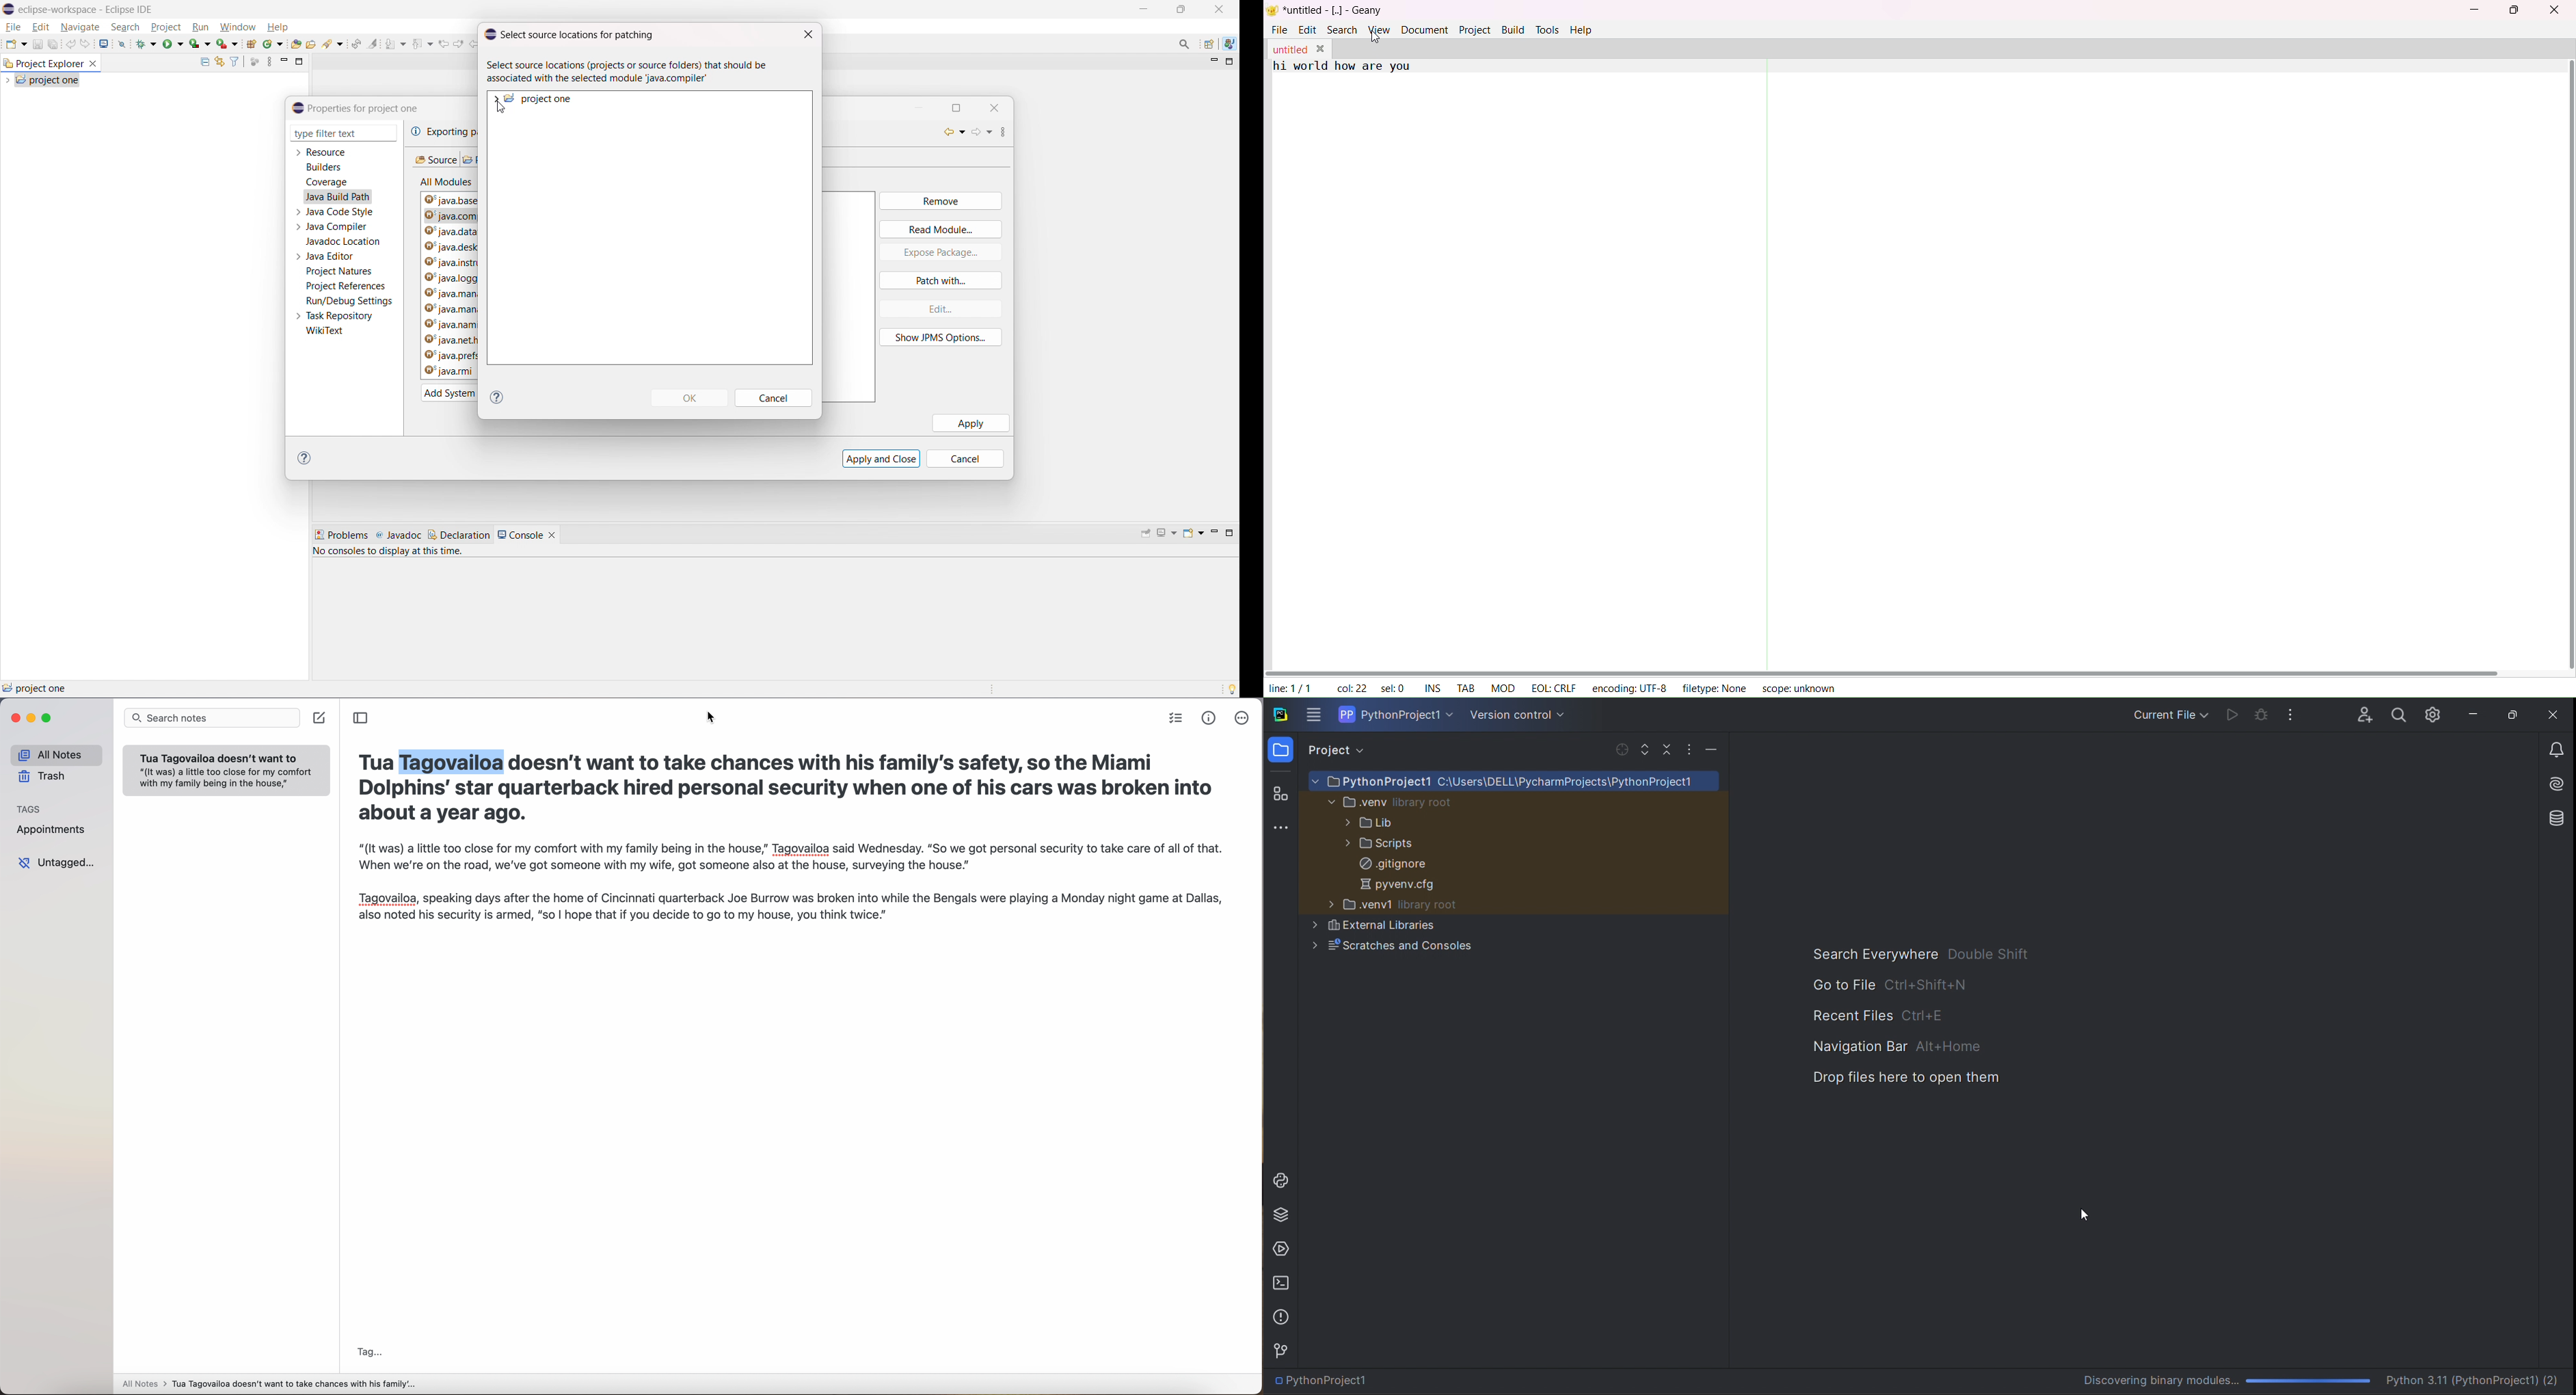 The width and height of the screenshot is (2576, 1400). What do you see at coordinates (201, 27) in the screenshot?
I see `run` at bounding box center [201, 27].